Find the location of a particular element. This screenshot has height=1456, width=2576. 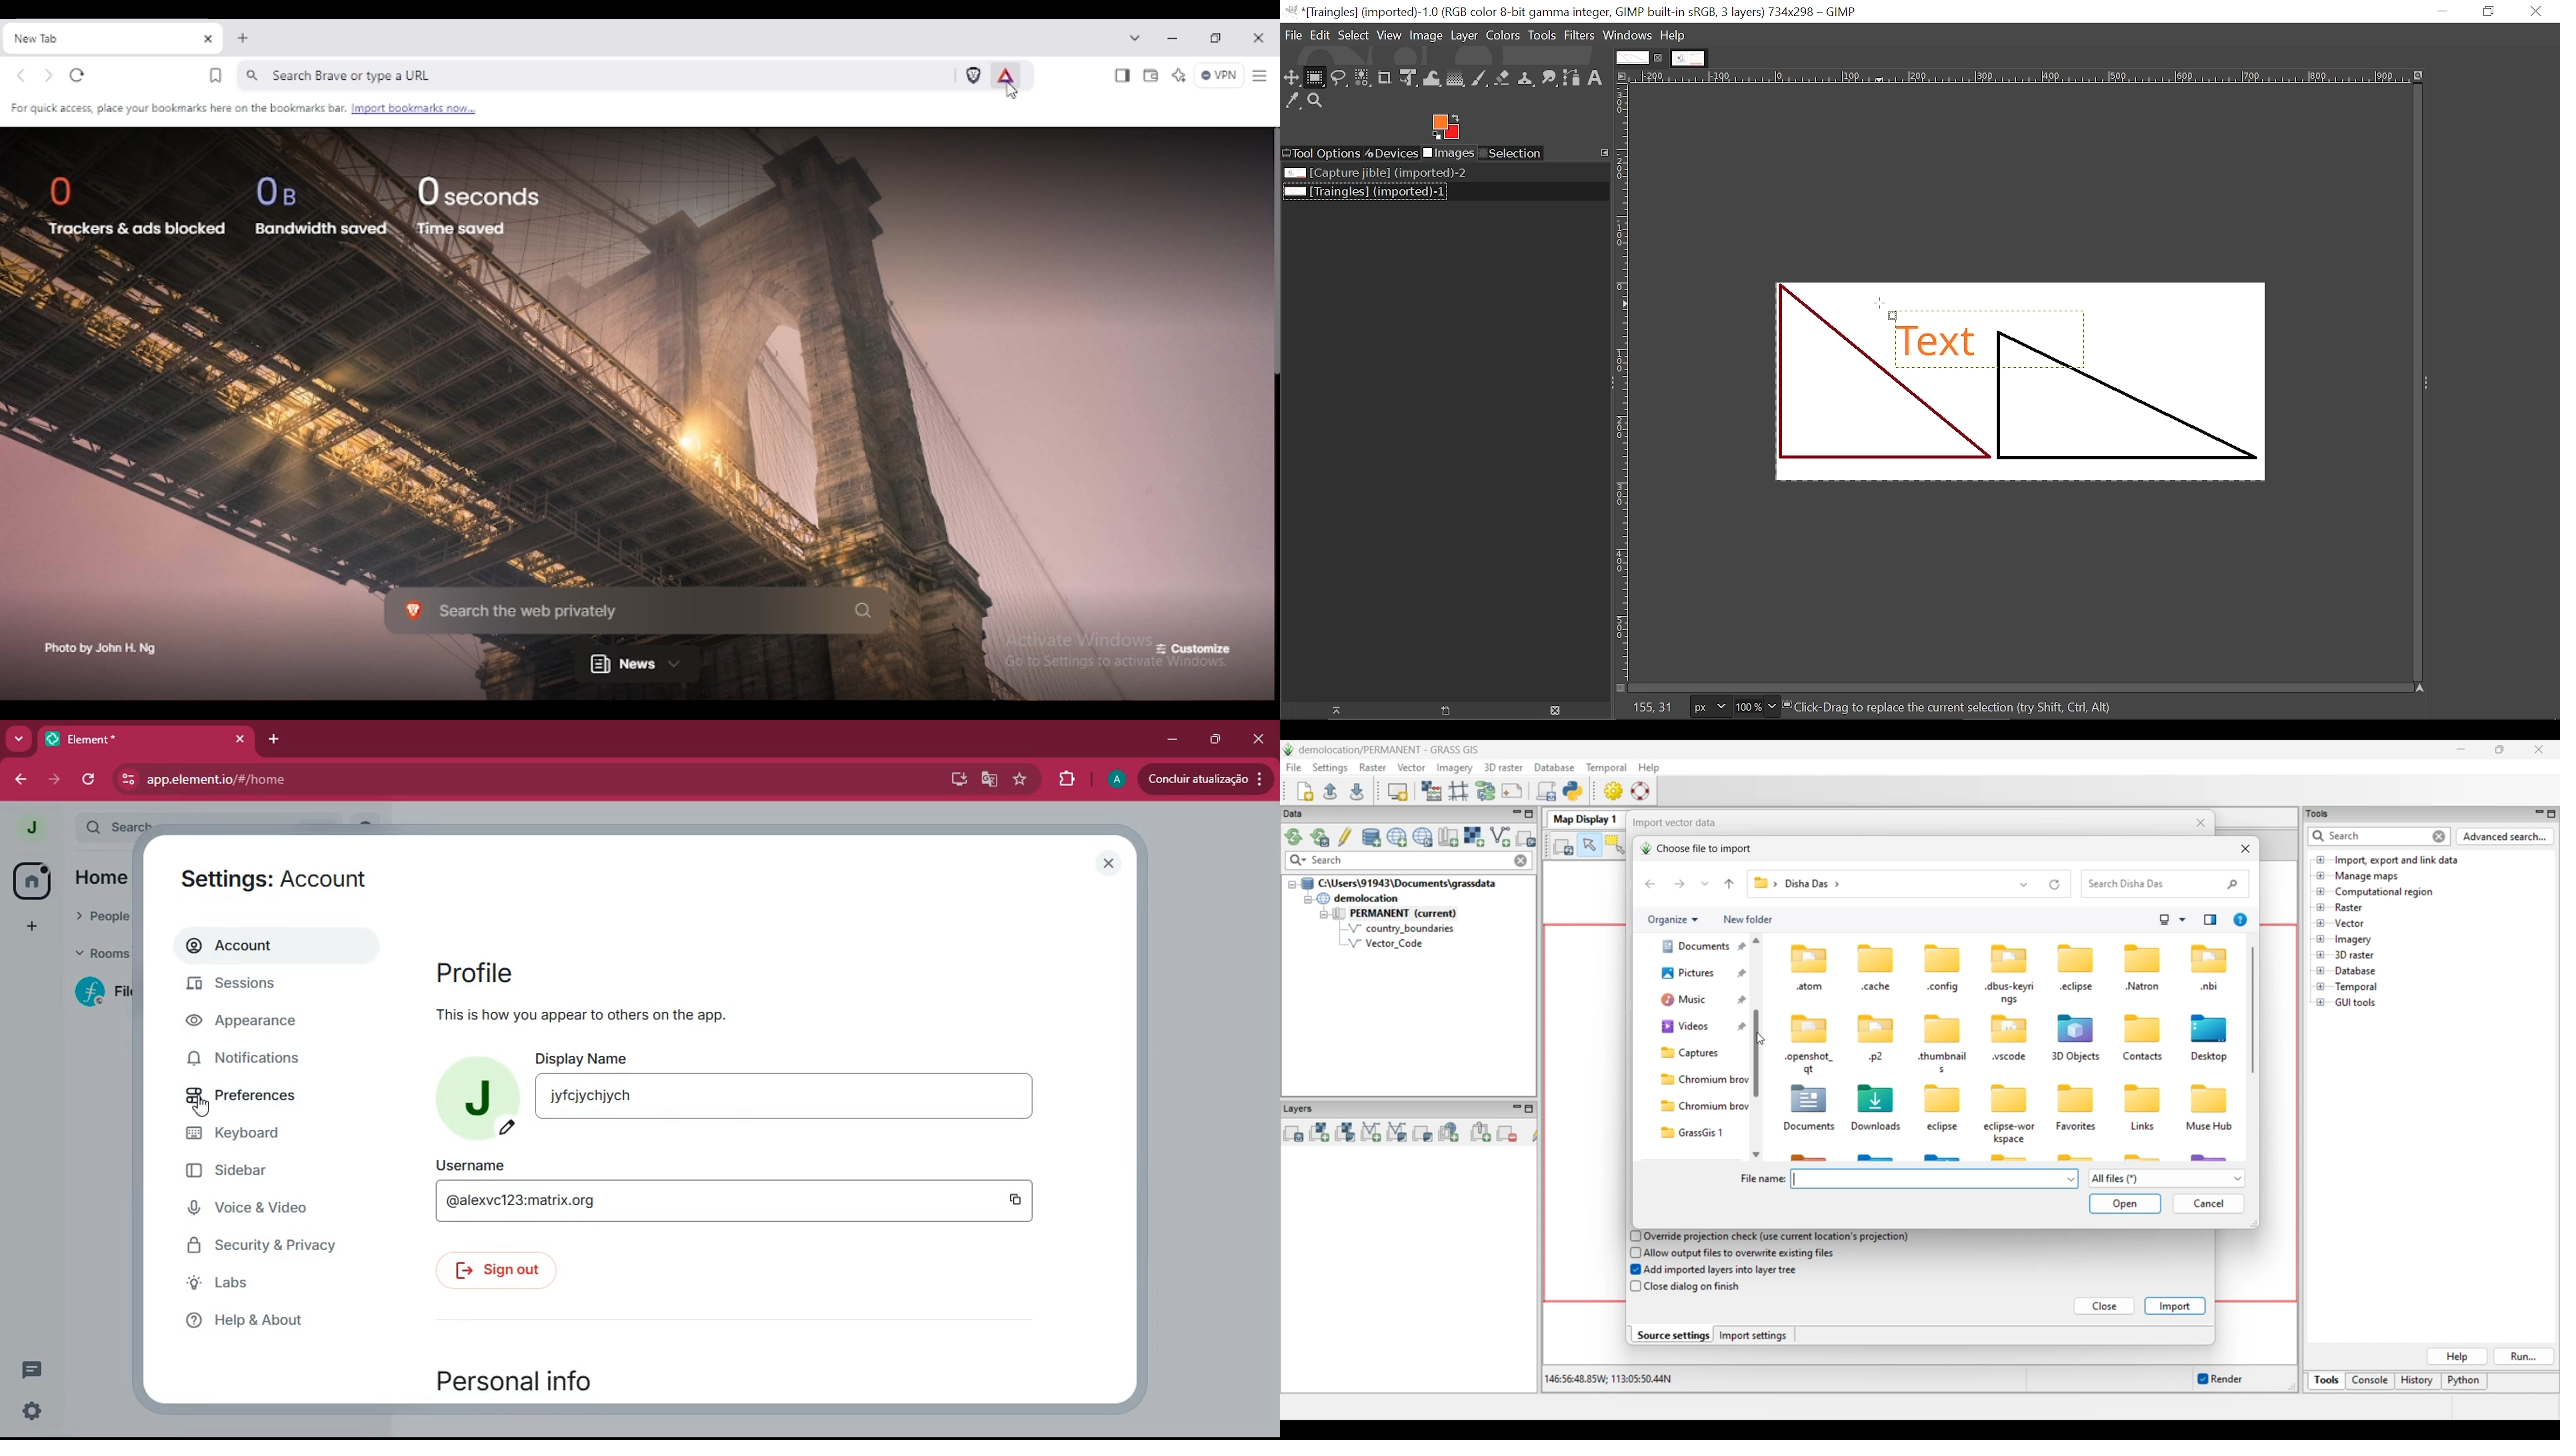

personal info is located at coordinates (535, 1382).